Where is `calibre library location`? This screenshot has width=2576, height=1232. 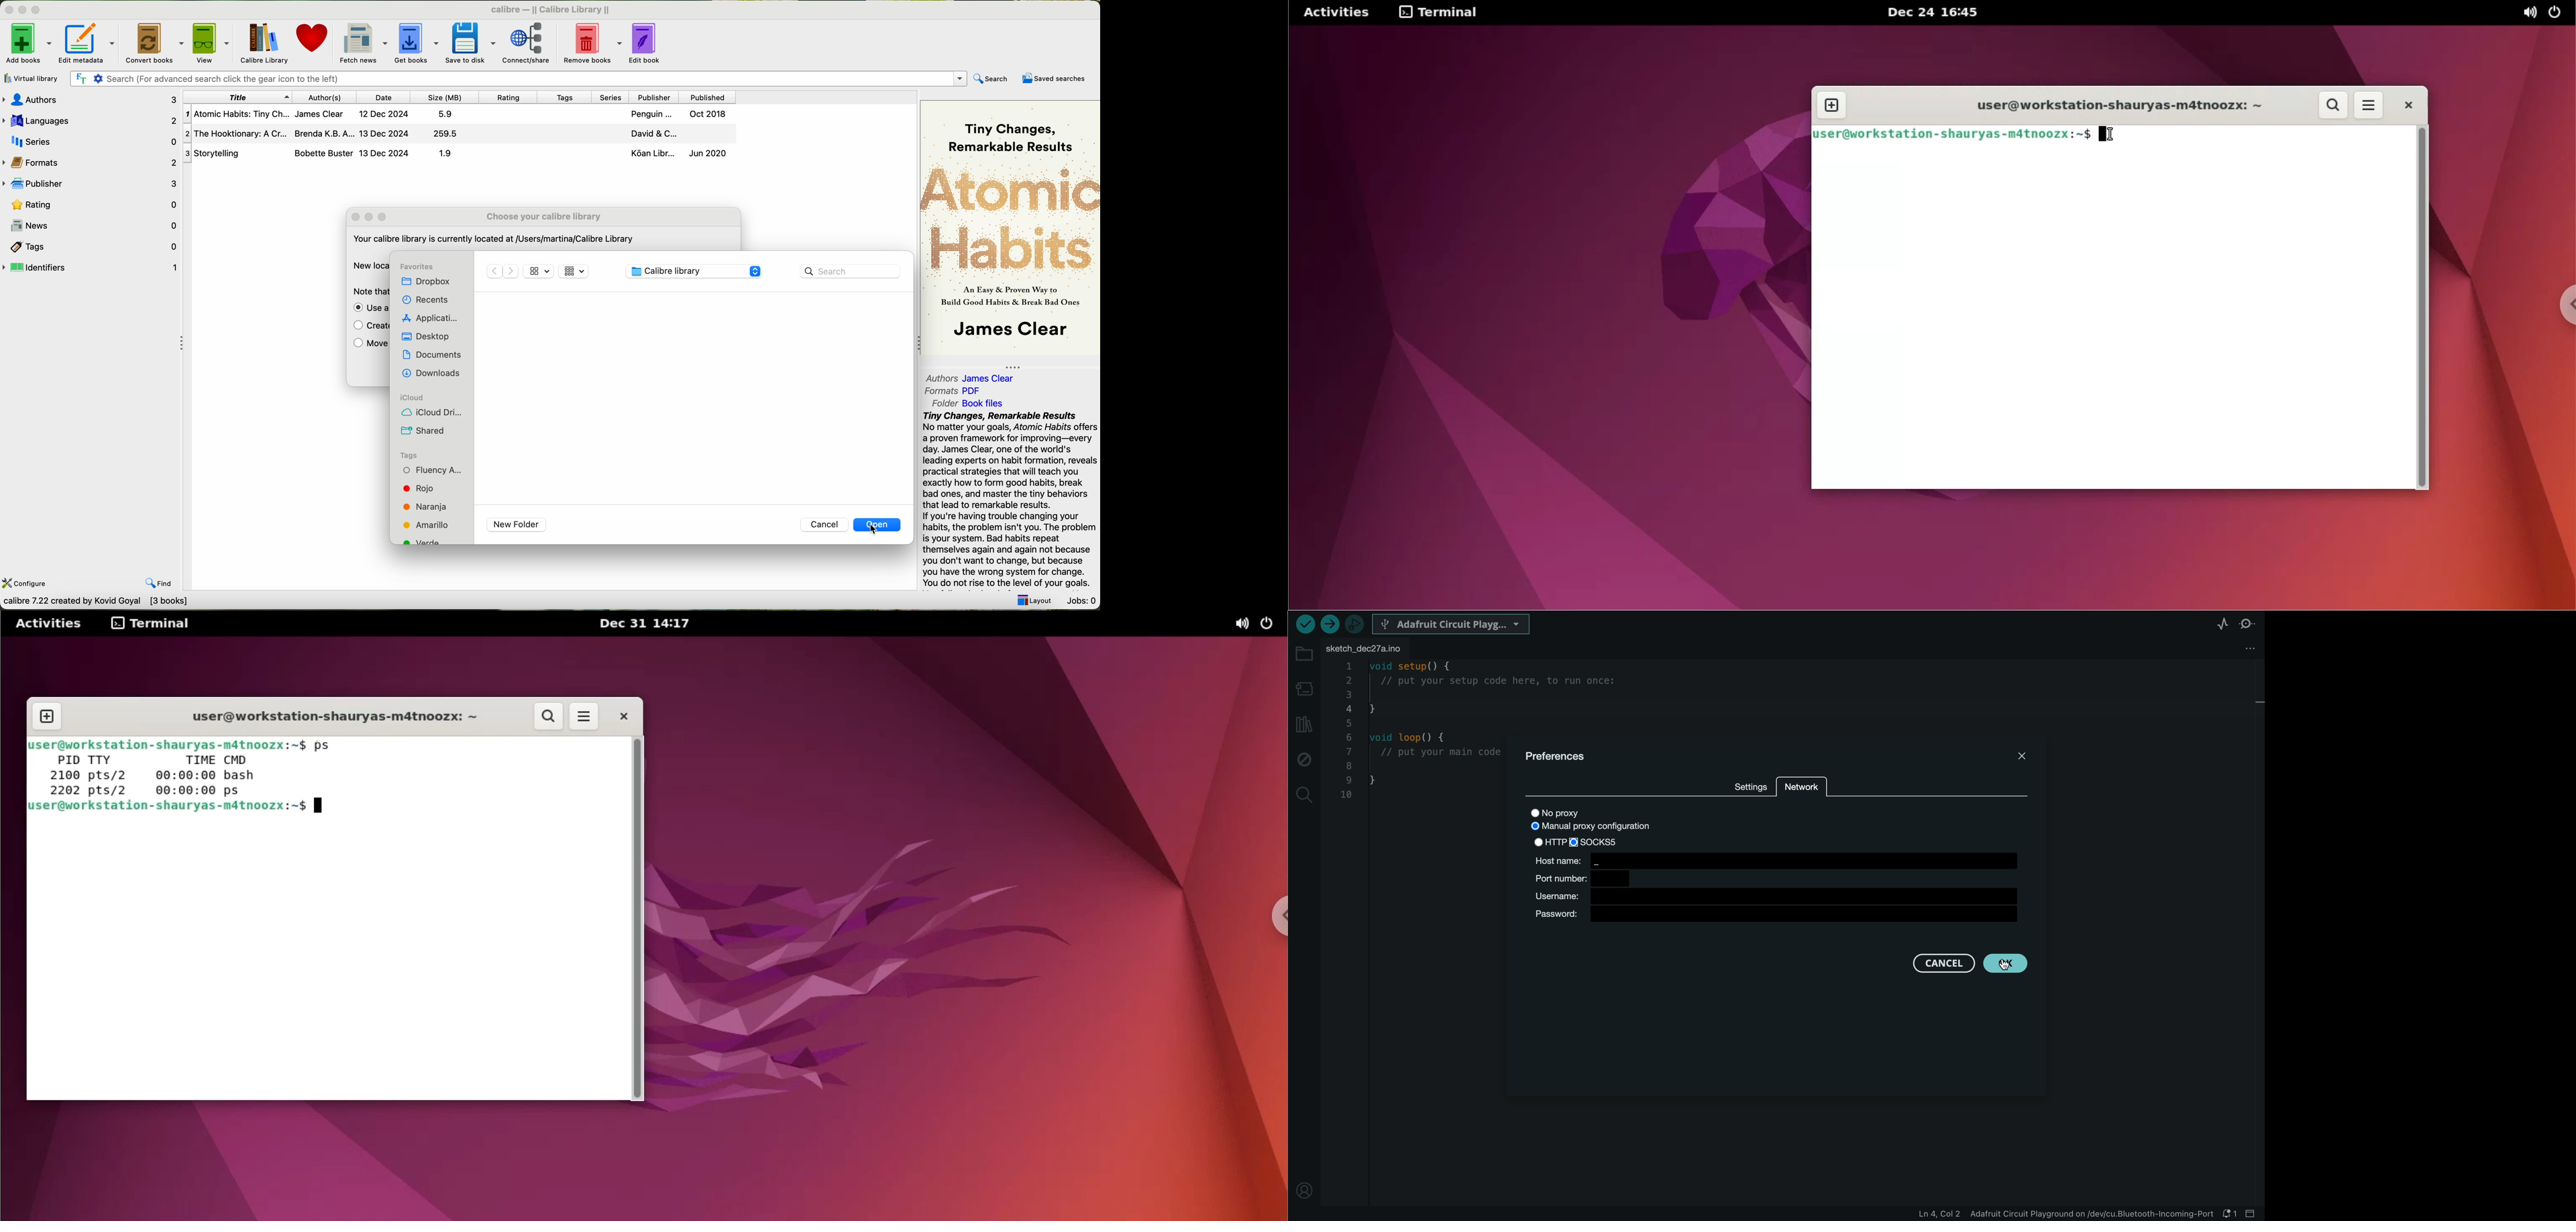
calibre library location is located at coordinates (696, 272).